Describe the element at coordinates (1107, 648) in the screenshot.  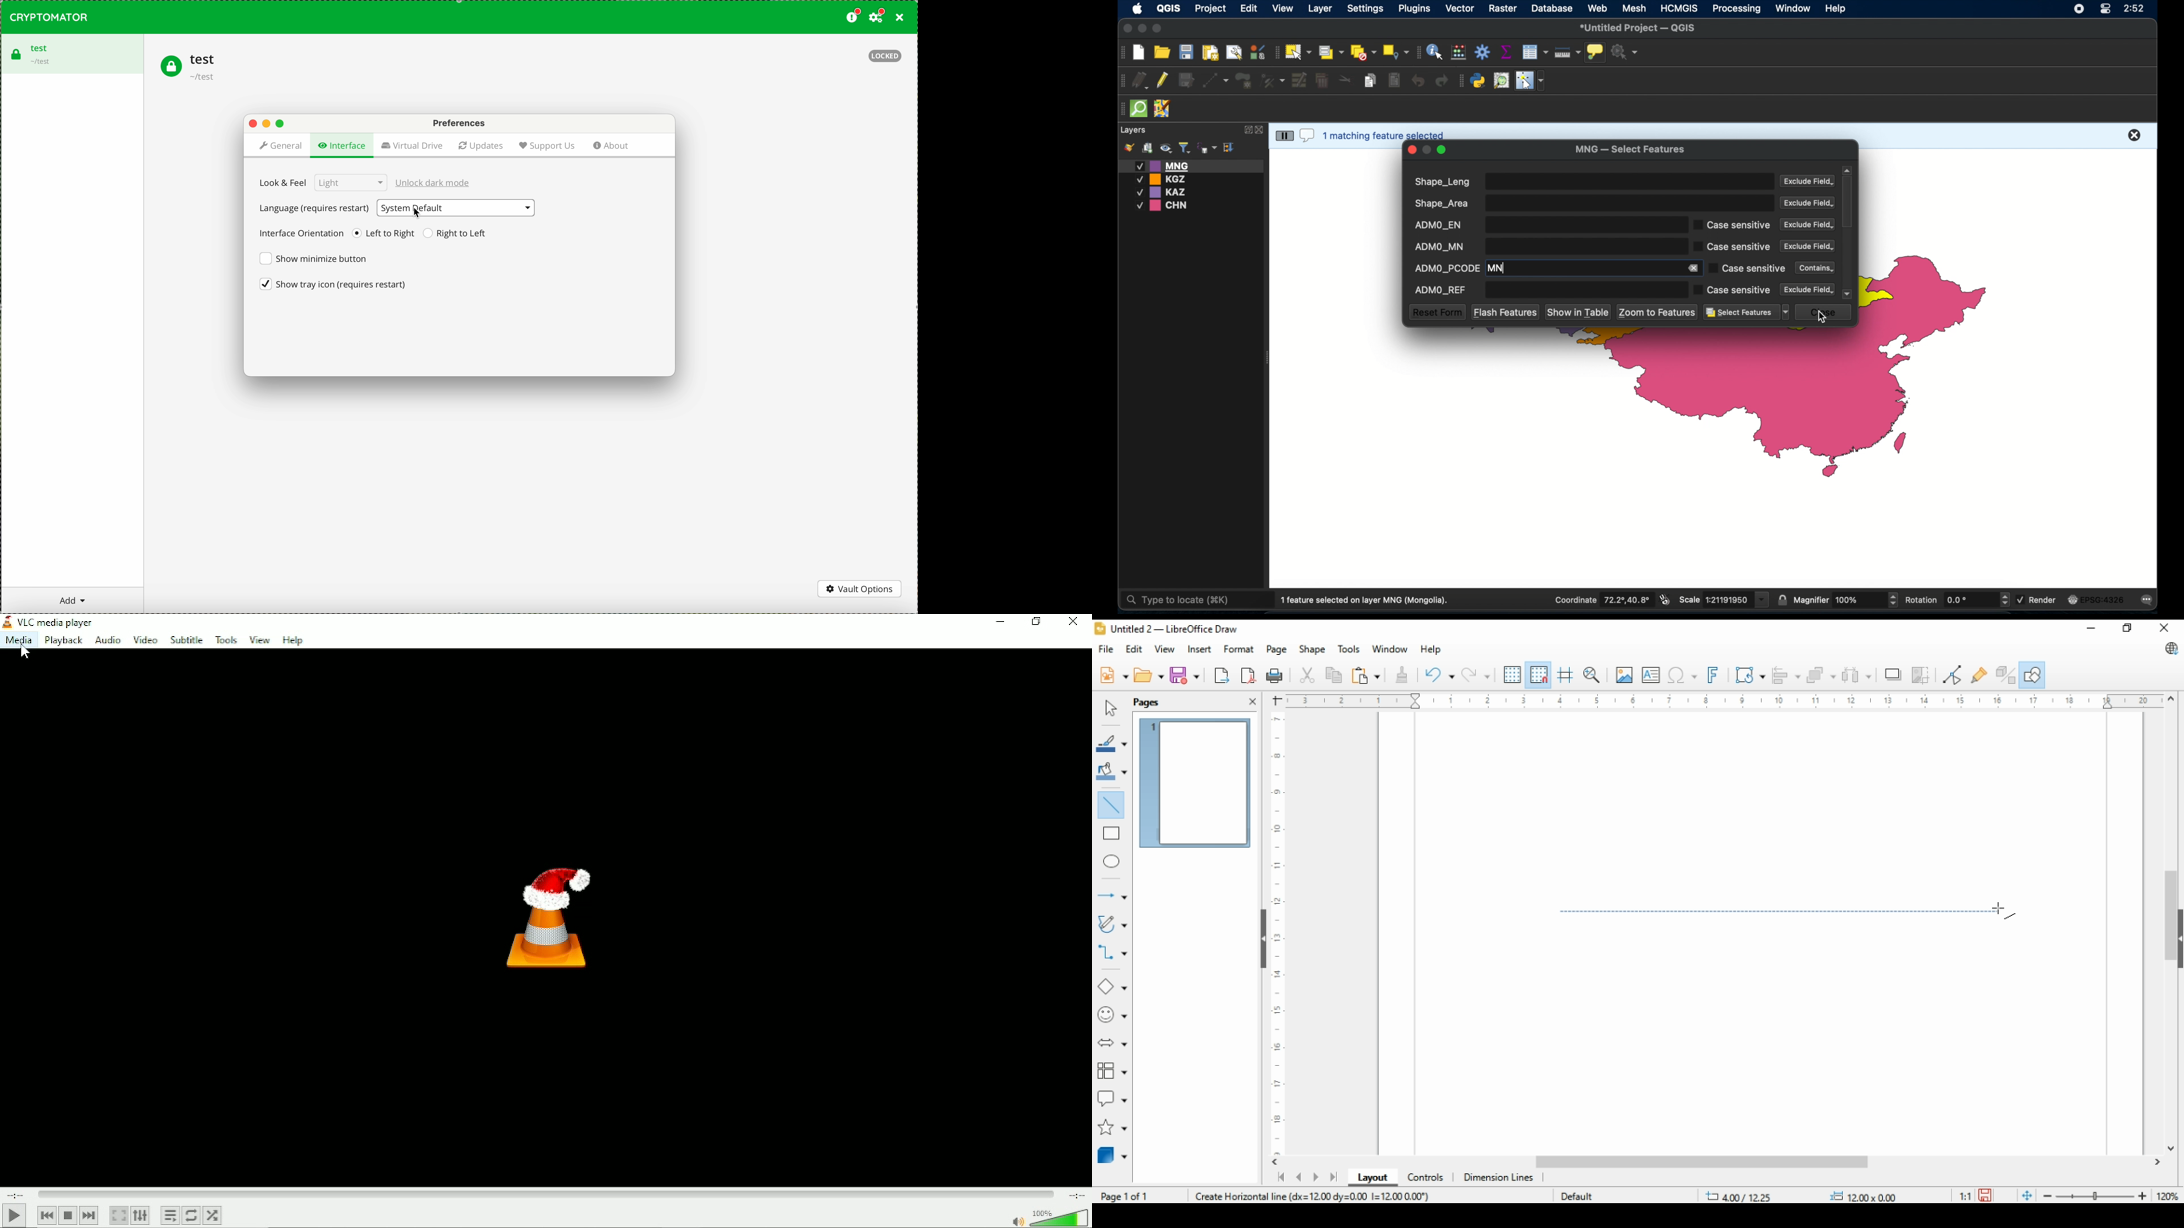
I see `file` at that location.